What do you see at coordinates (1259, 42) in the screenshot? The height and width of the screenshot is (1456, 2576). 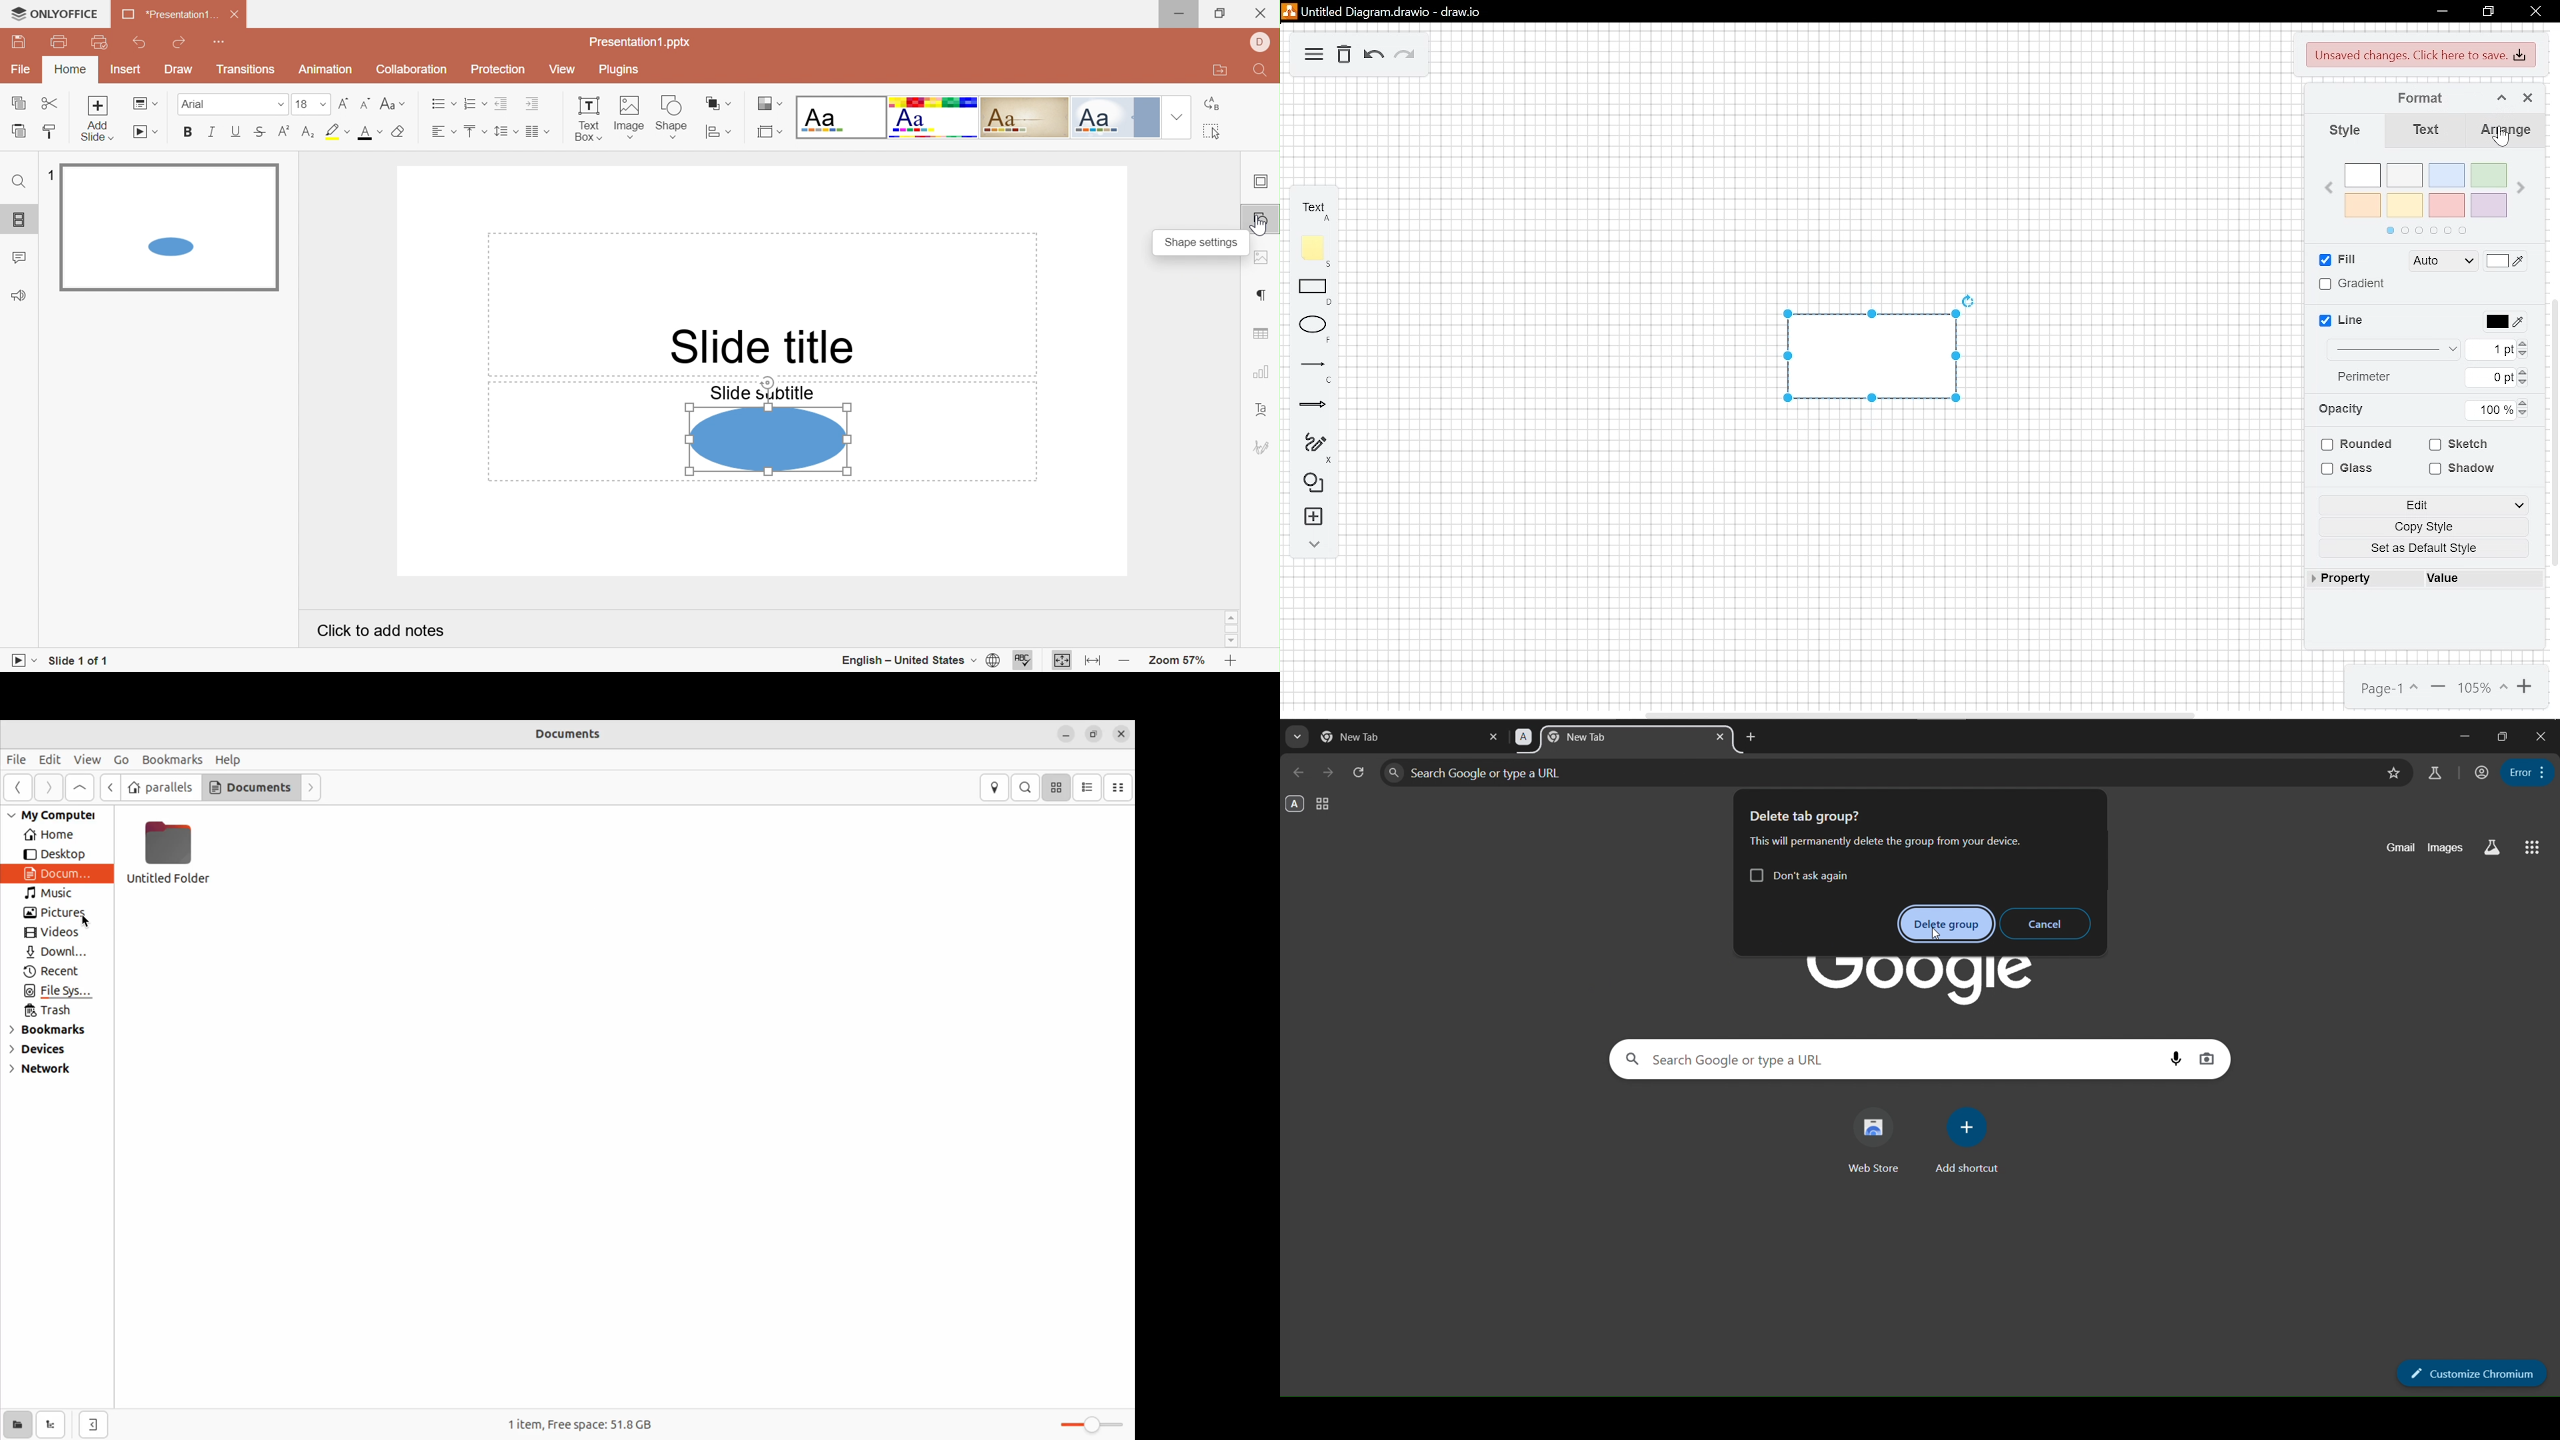 I see `User` at bounding box center [1259, 42].